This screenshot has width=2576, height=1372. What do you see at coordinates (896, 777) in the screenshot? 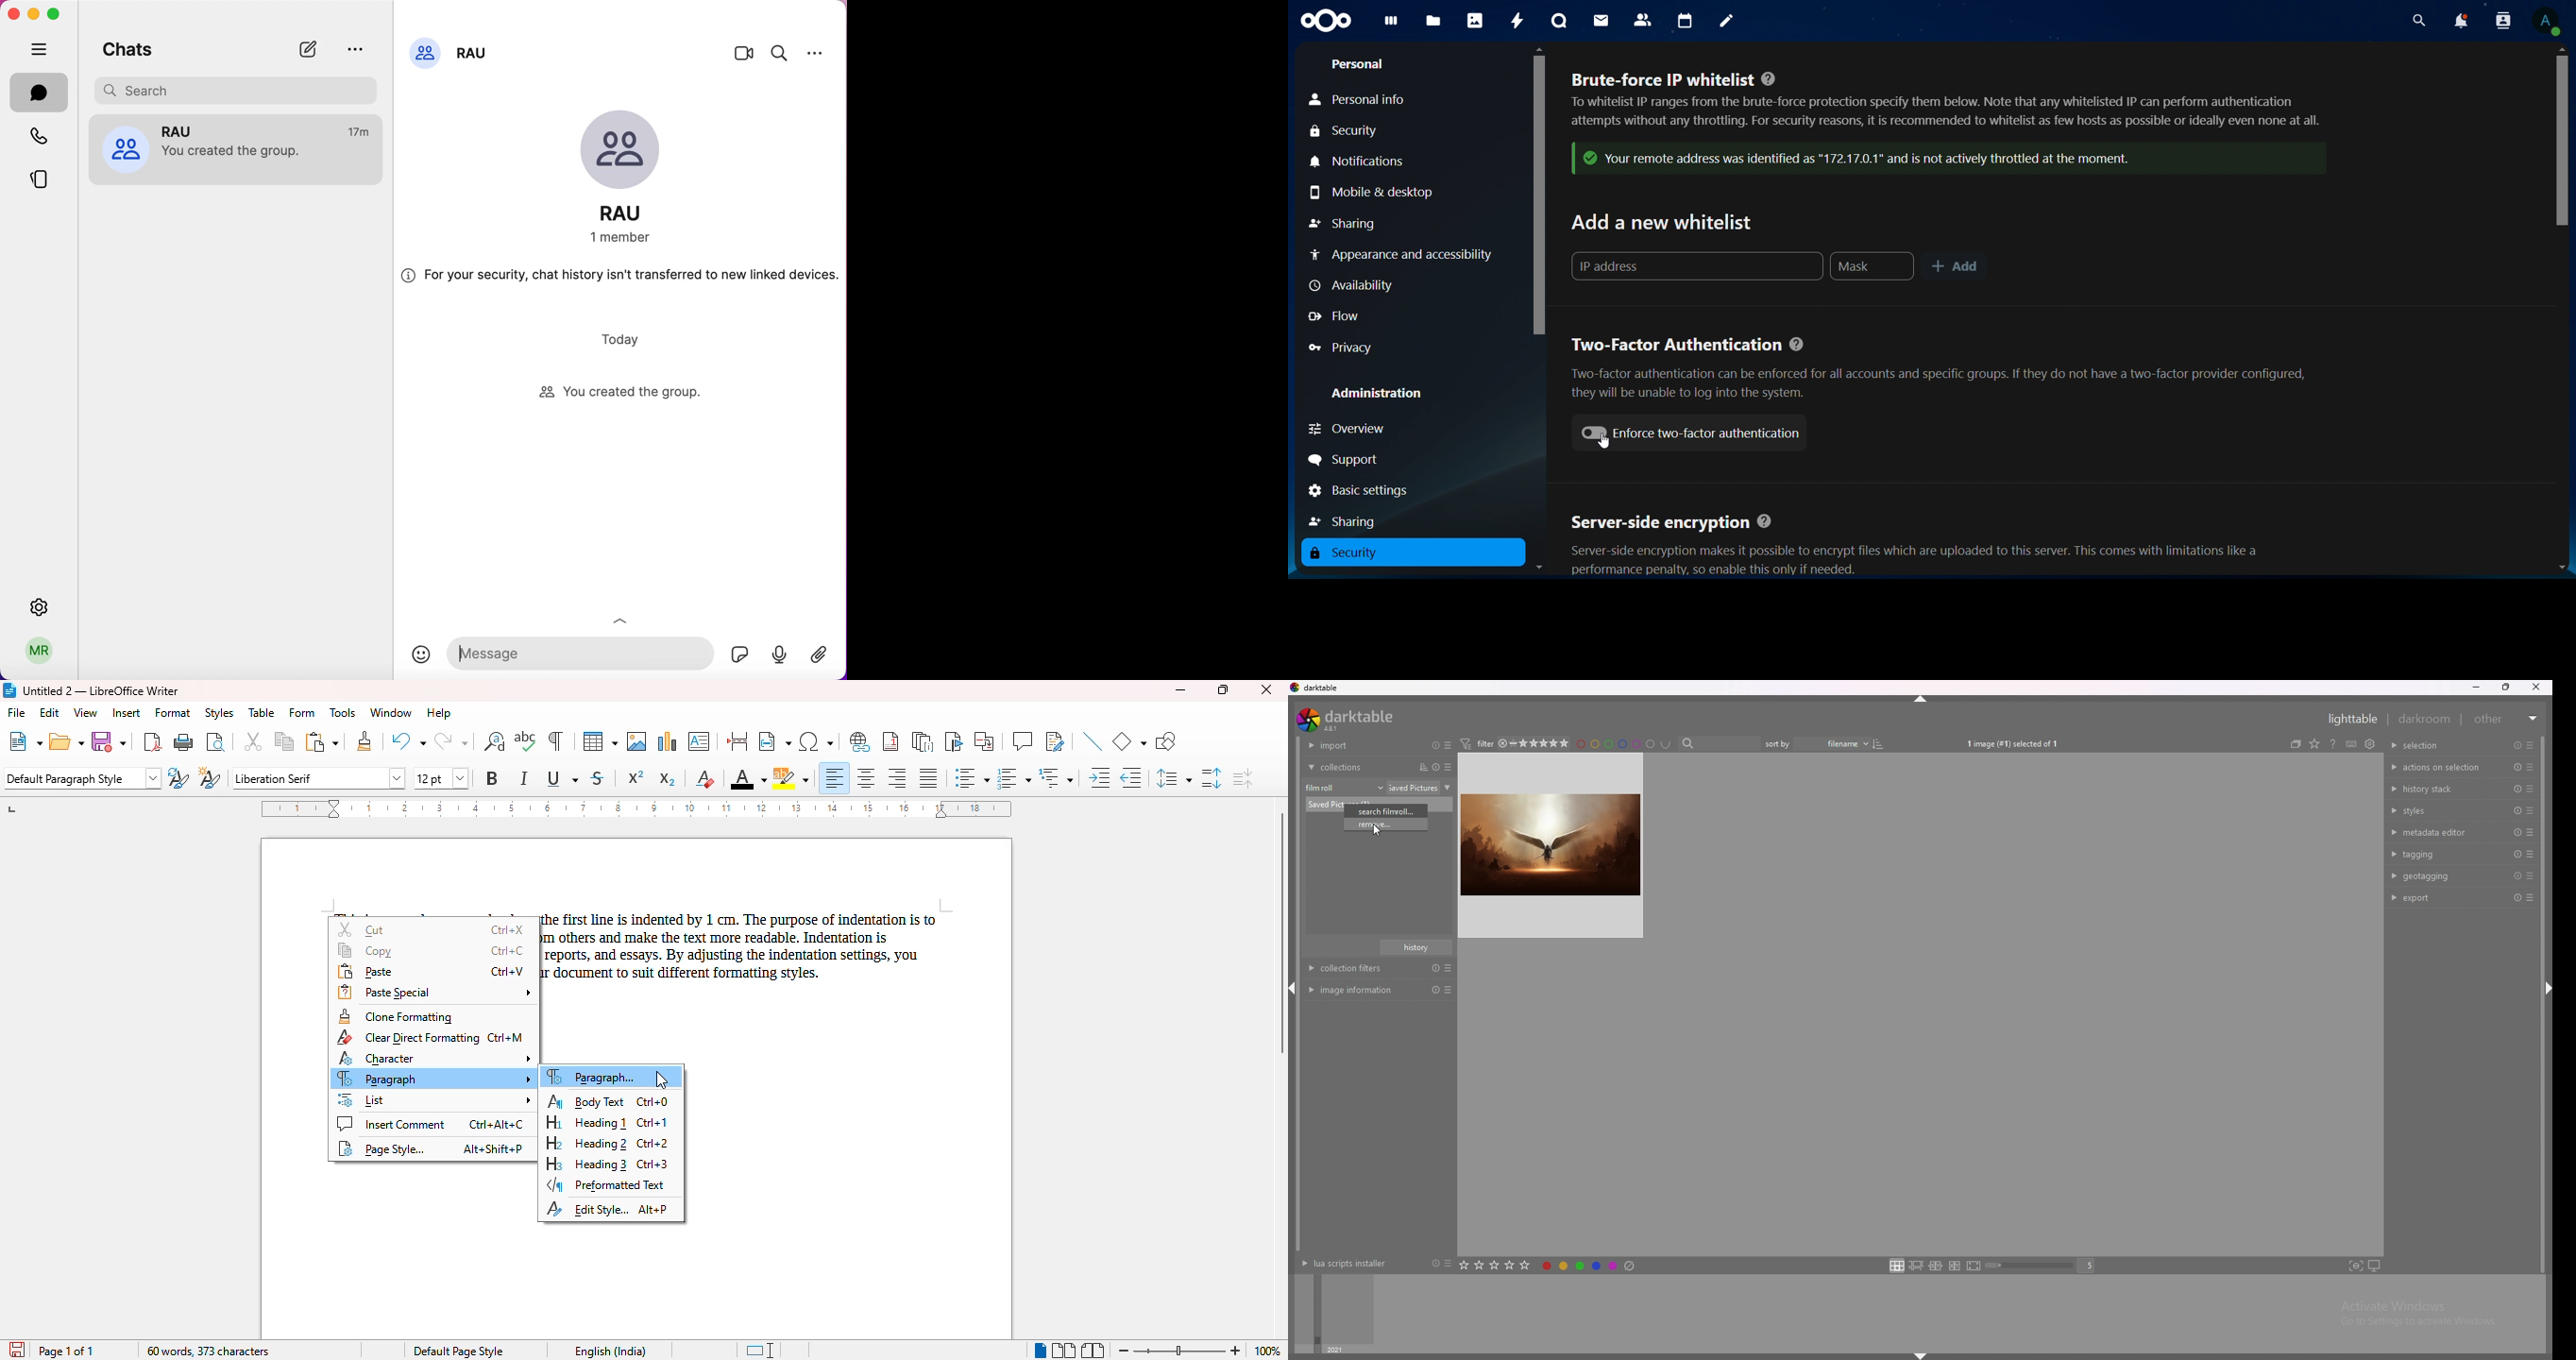
I see `align right` at bounding box center [896, 777].